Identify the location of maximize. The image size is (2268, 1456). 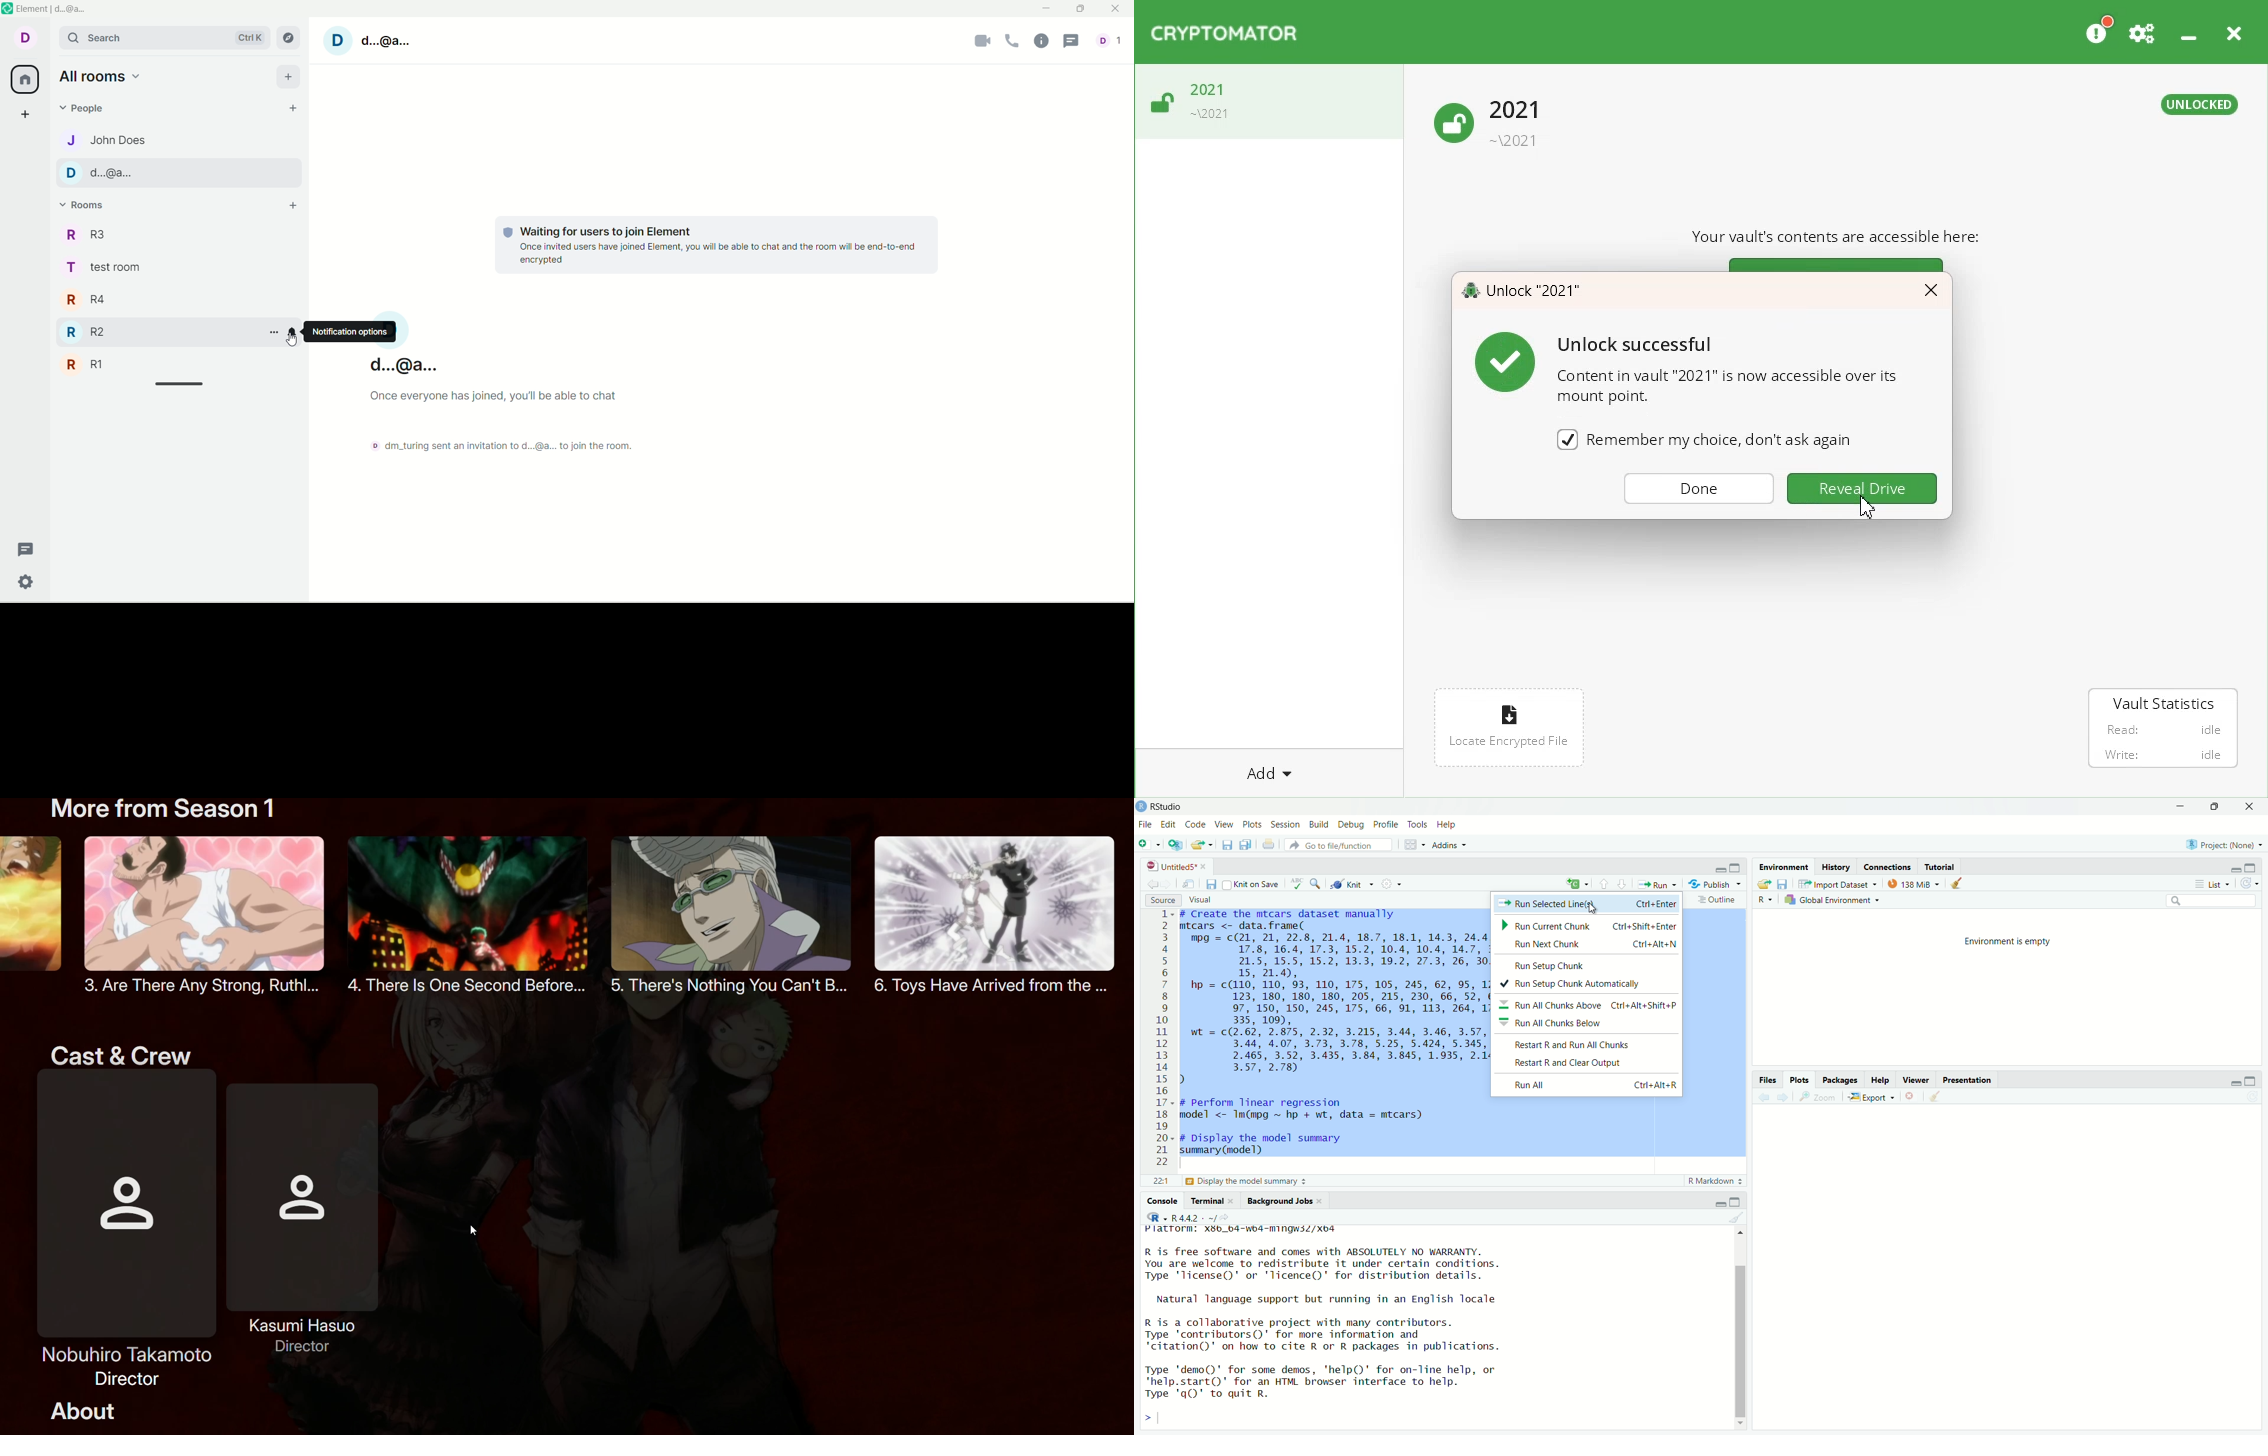
(1736, 868).